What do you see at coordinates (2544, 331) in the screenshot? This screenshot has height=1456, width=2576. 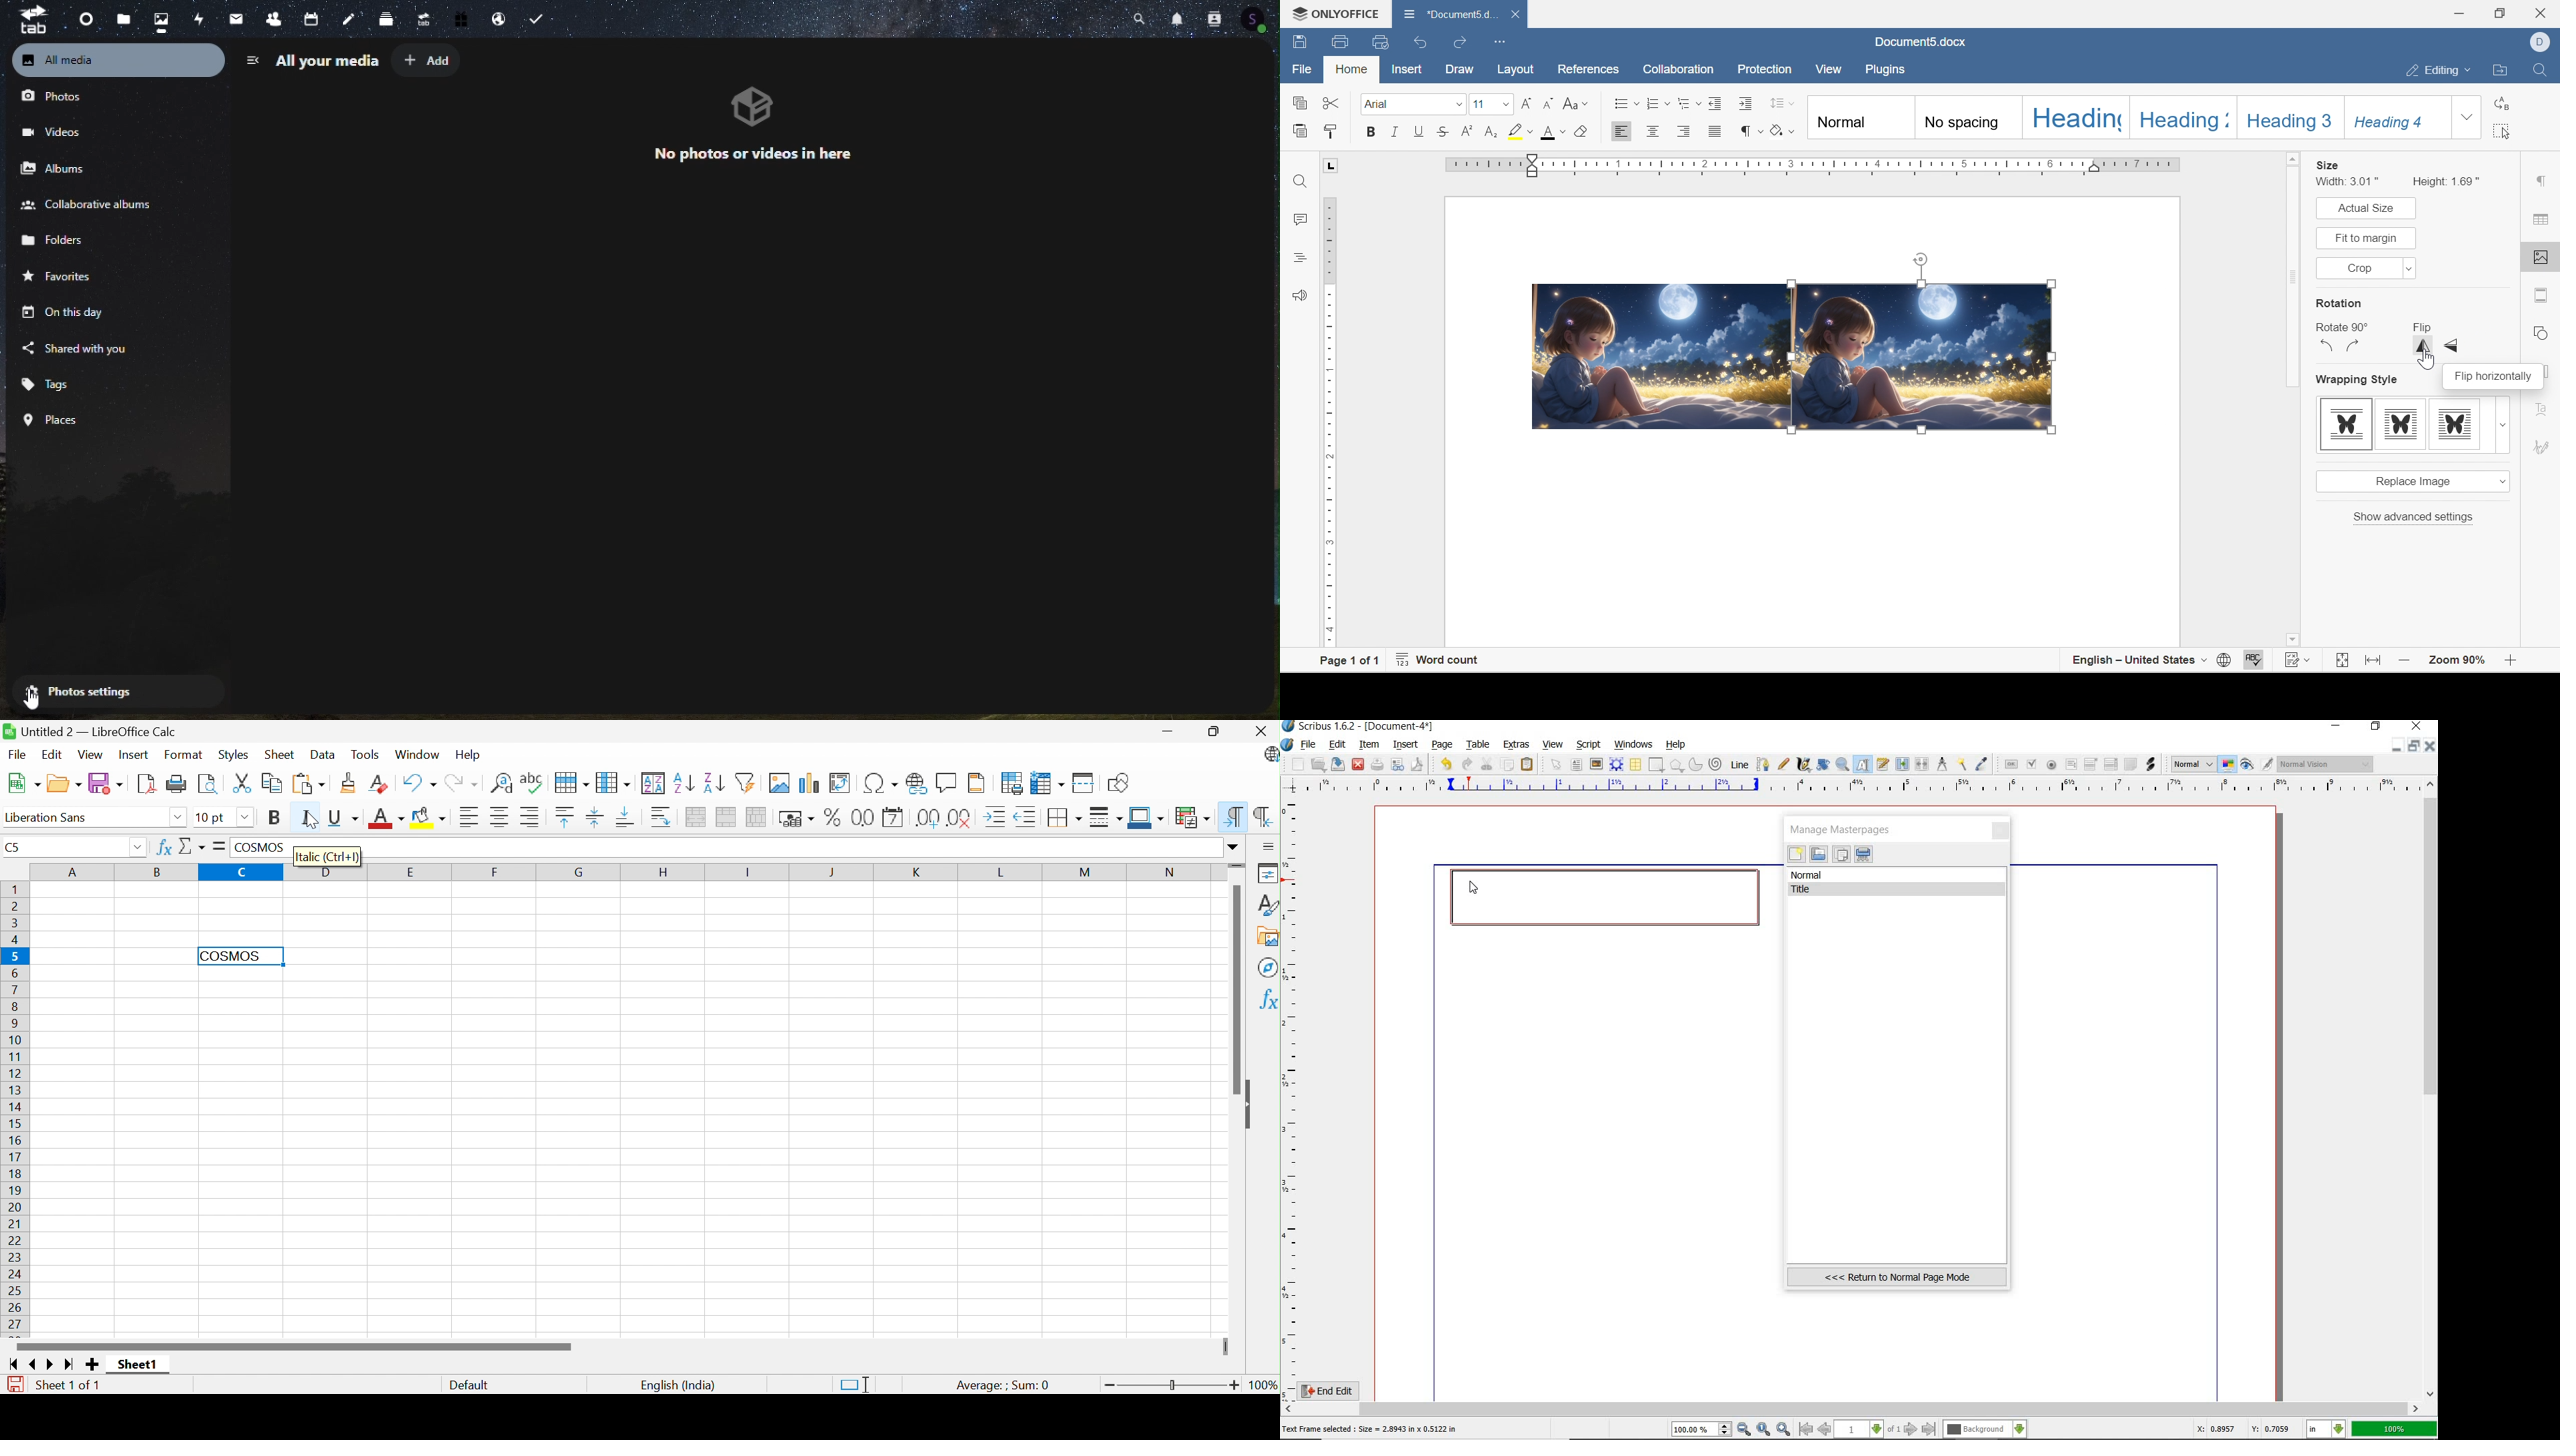 I see `shape settings` at bounding box center [2544, 331].